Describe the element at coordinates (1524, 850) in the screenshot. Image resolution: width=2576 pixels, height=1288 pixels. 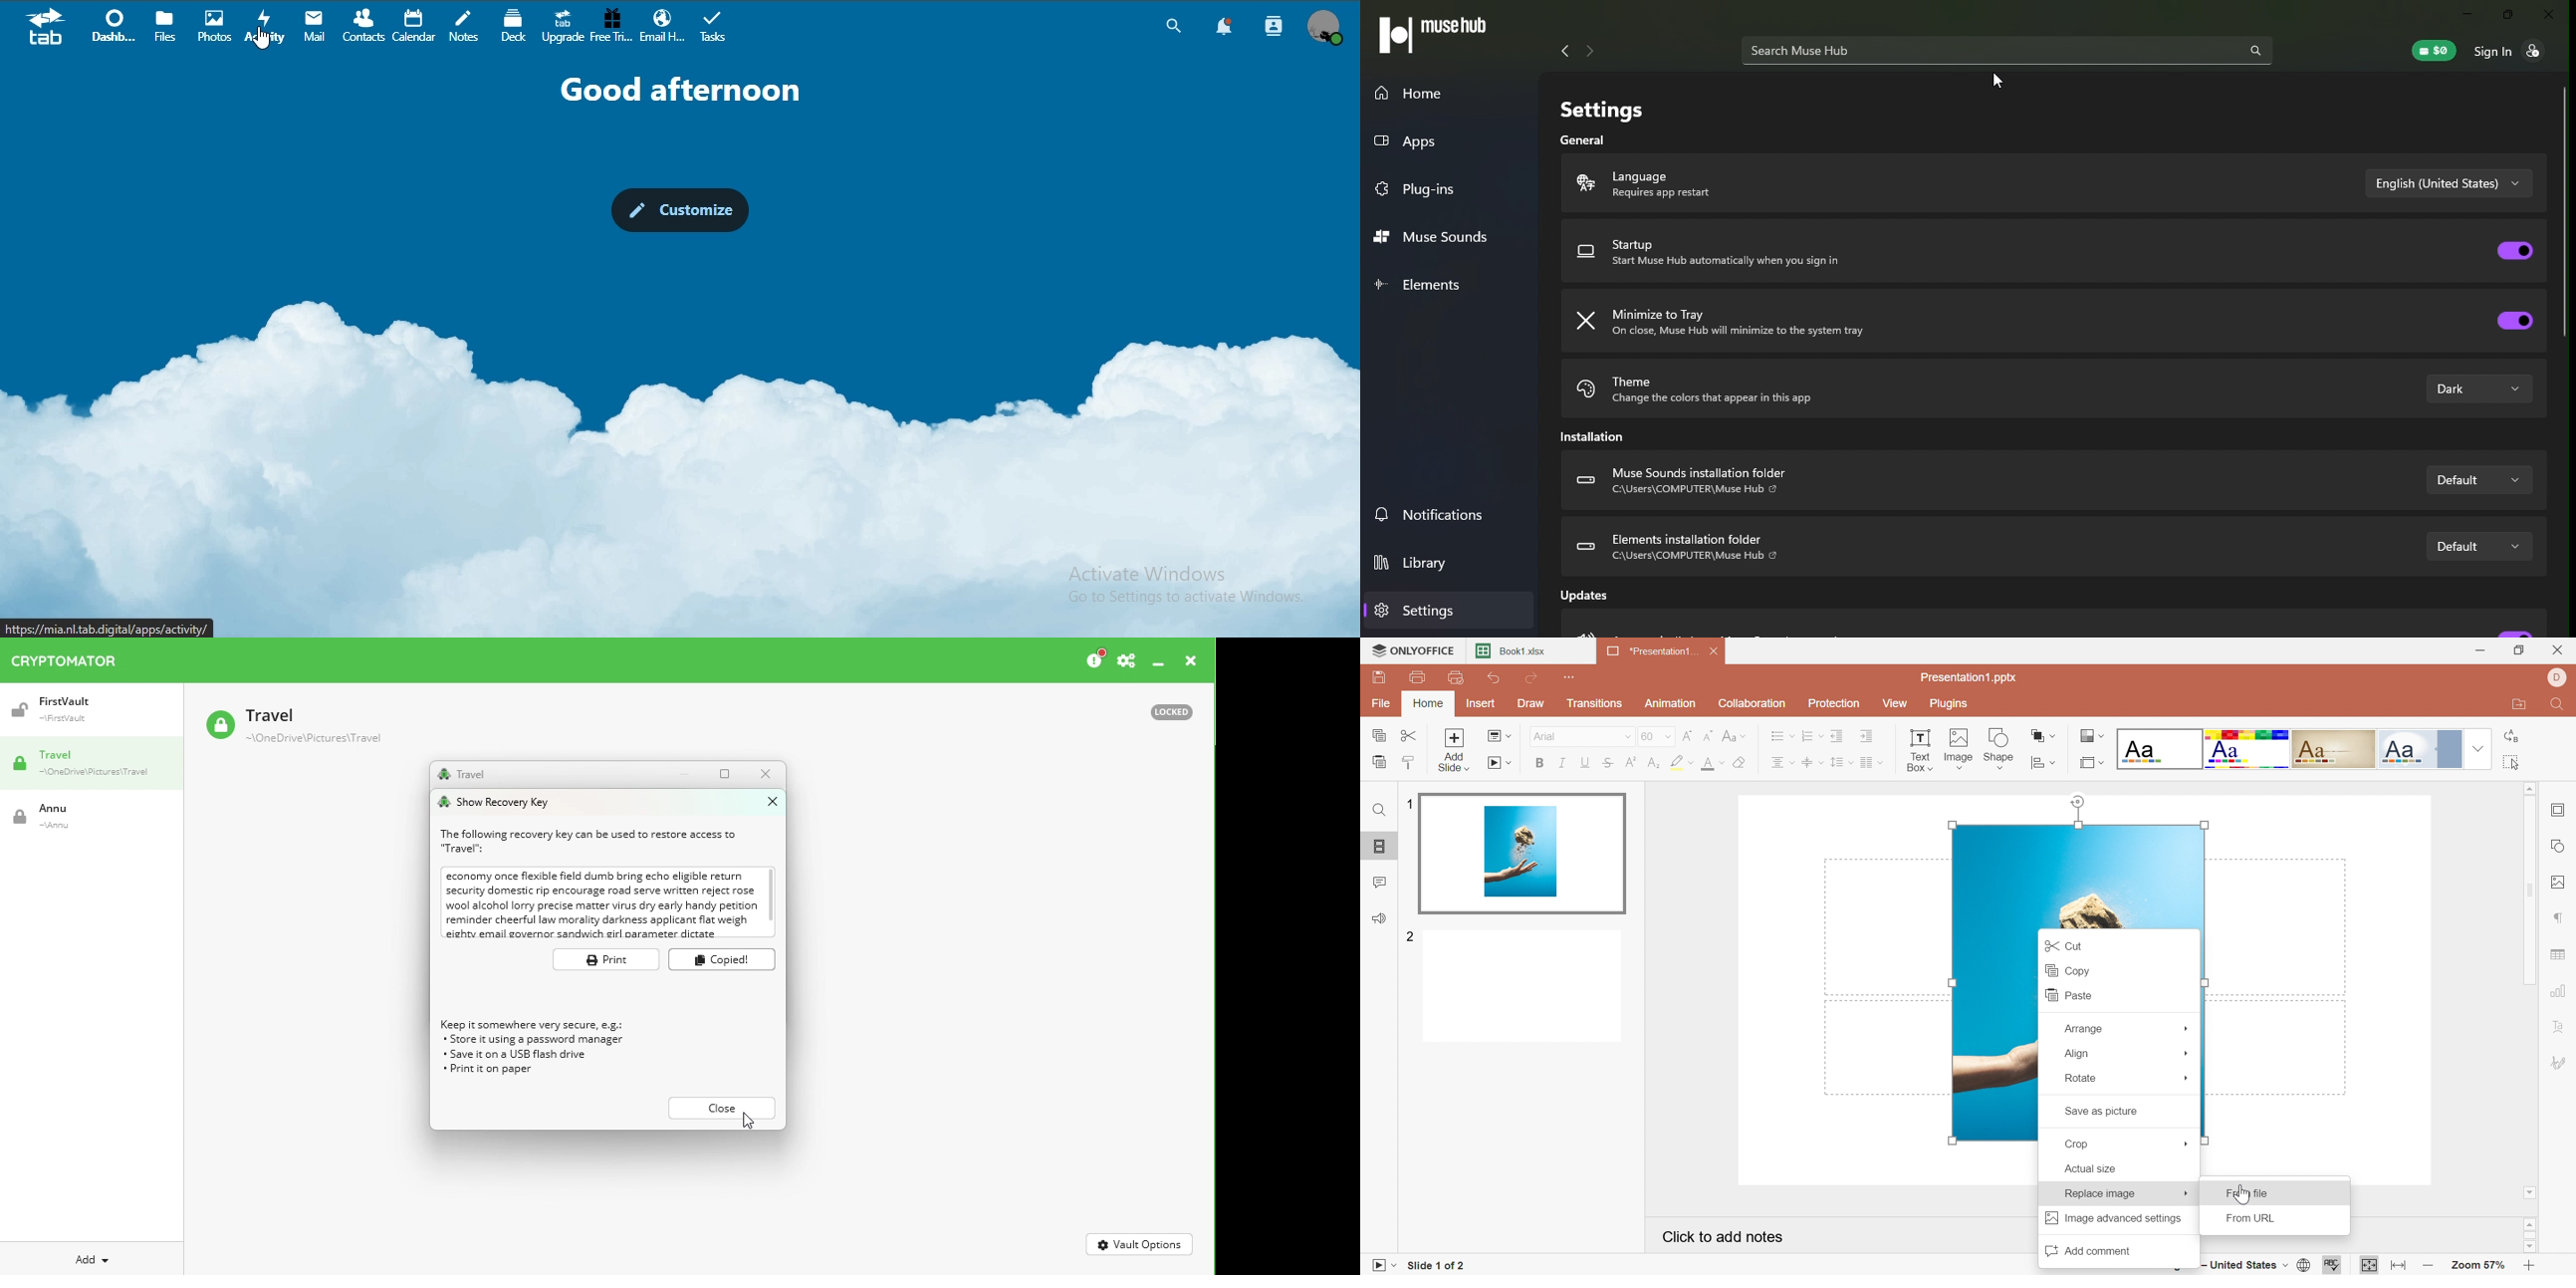
I see `Slide` at that location.